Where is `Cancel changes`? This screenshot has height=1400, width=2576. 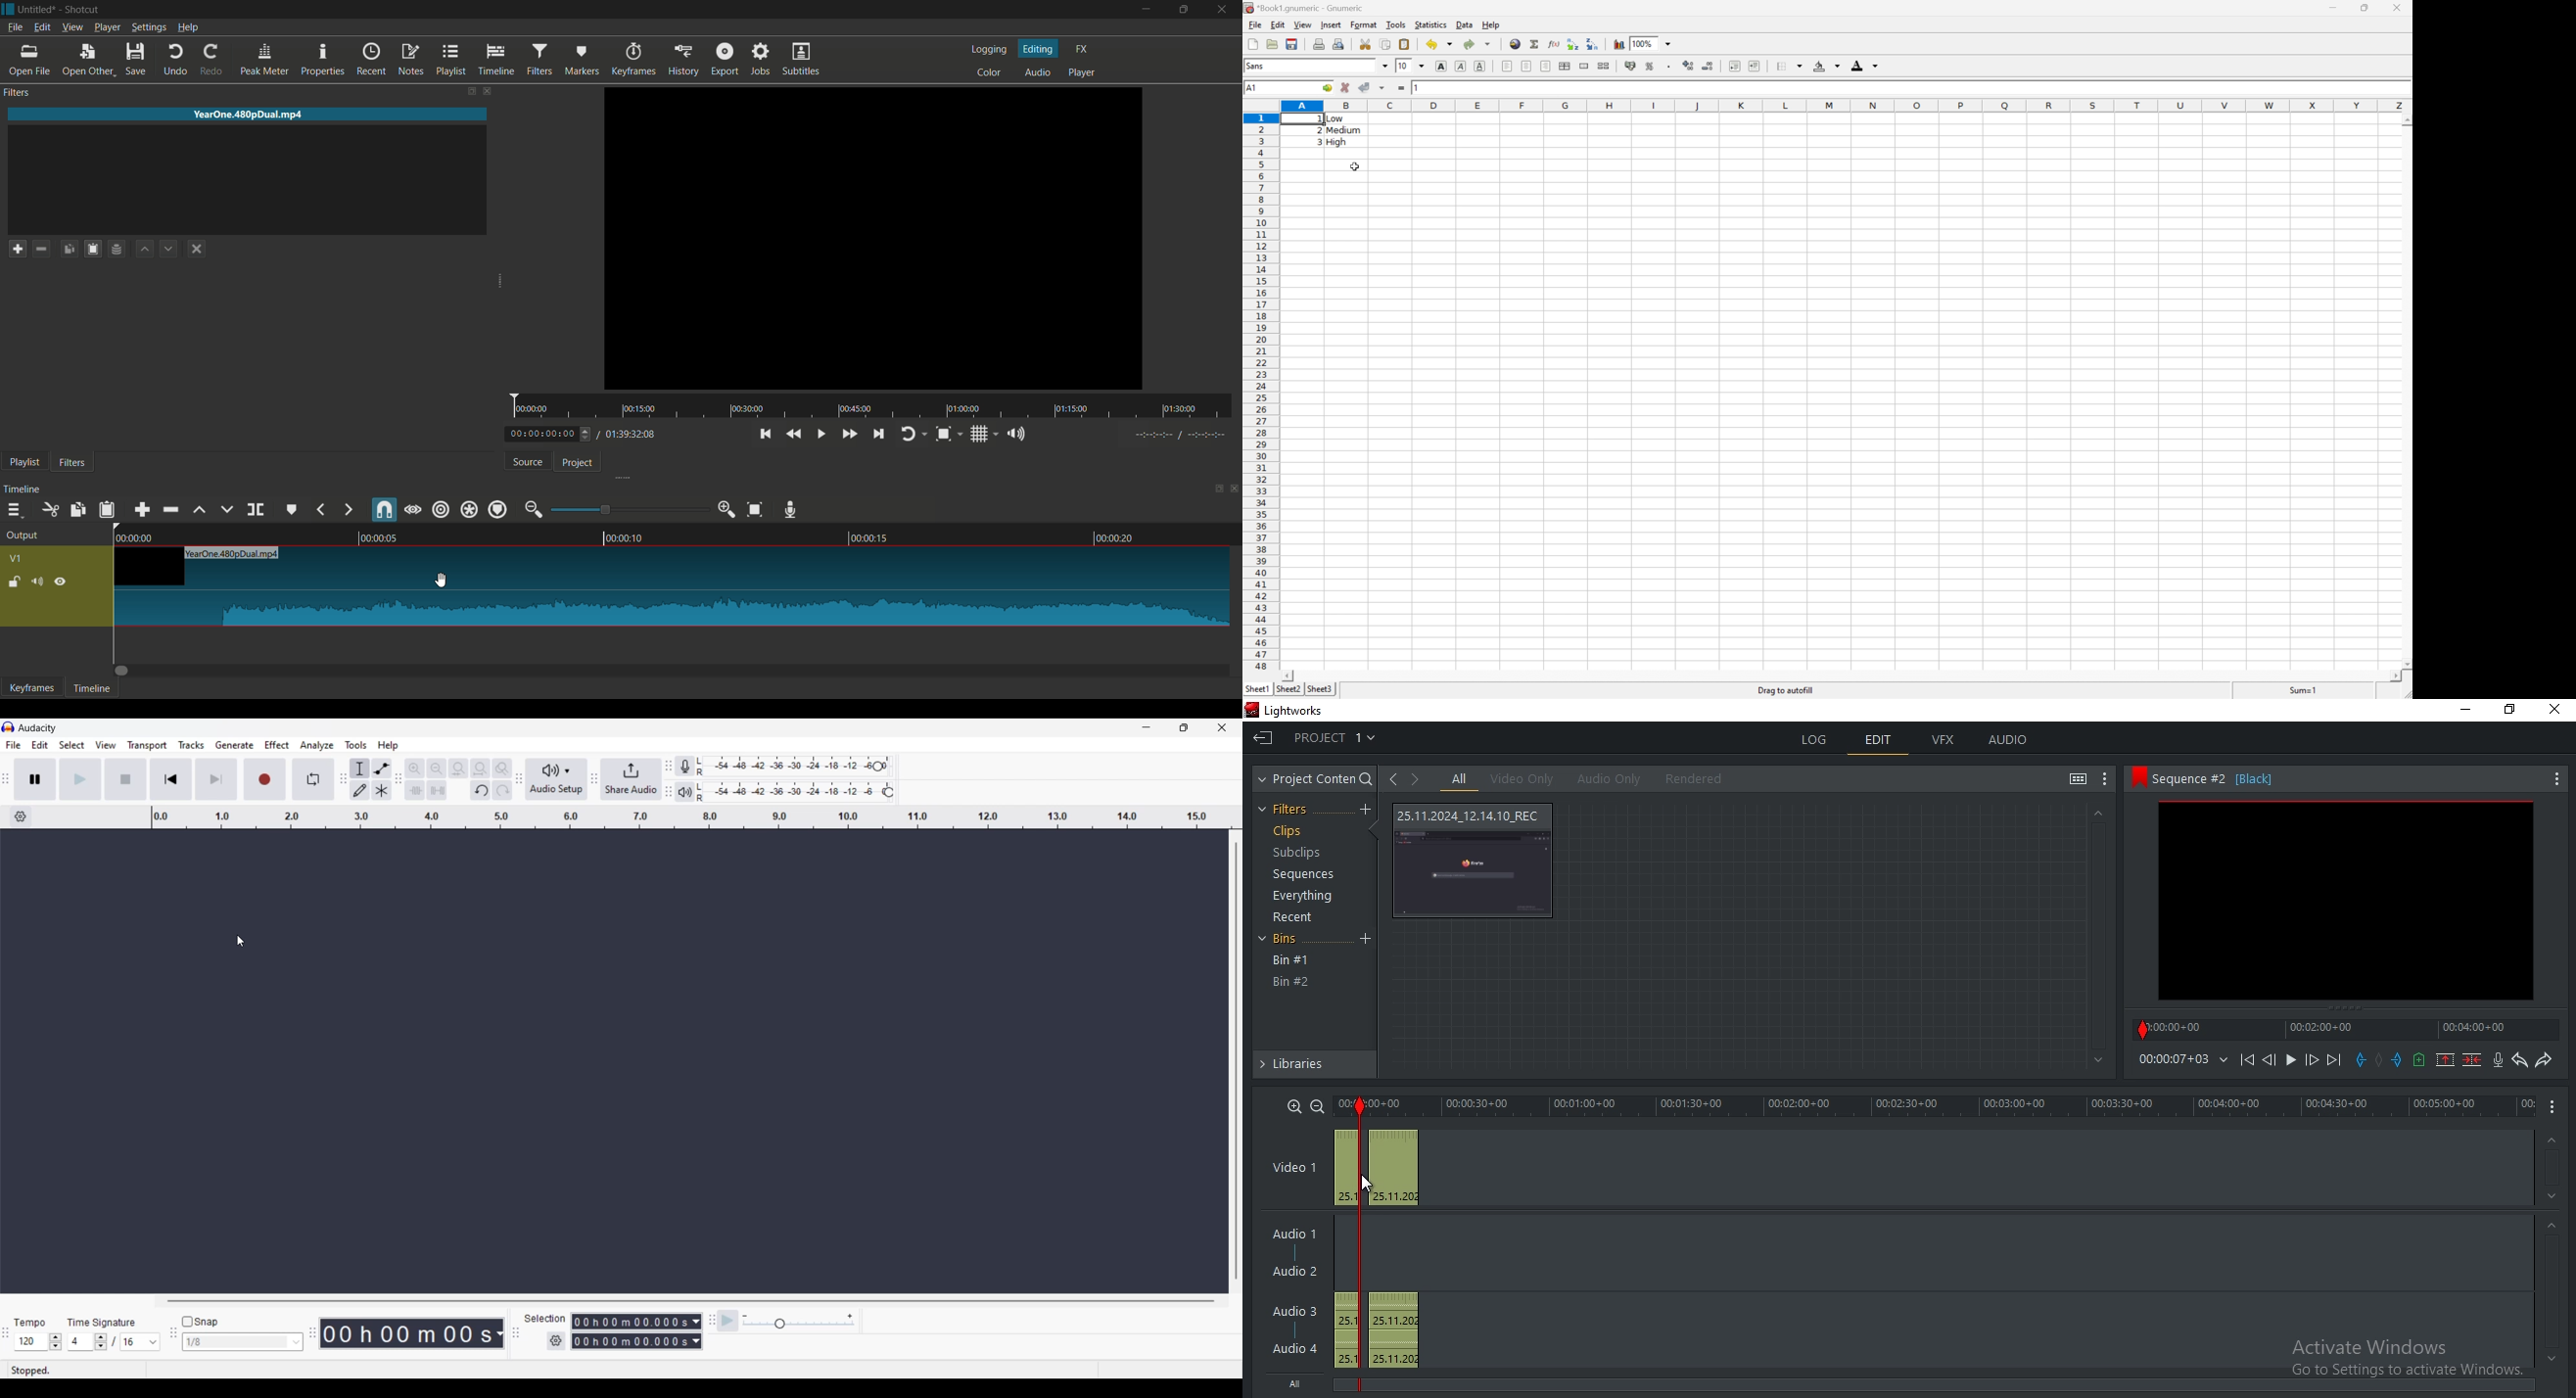
Cancel changes is located at coordinates (1345, 87).